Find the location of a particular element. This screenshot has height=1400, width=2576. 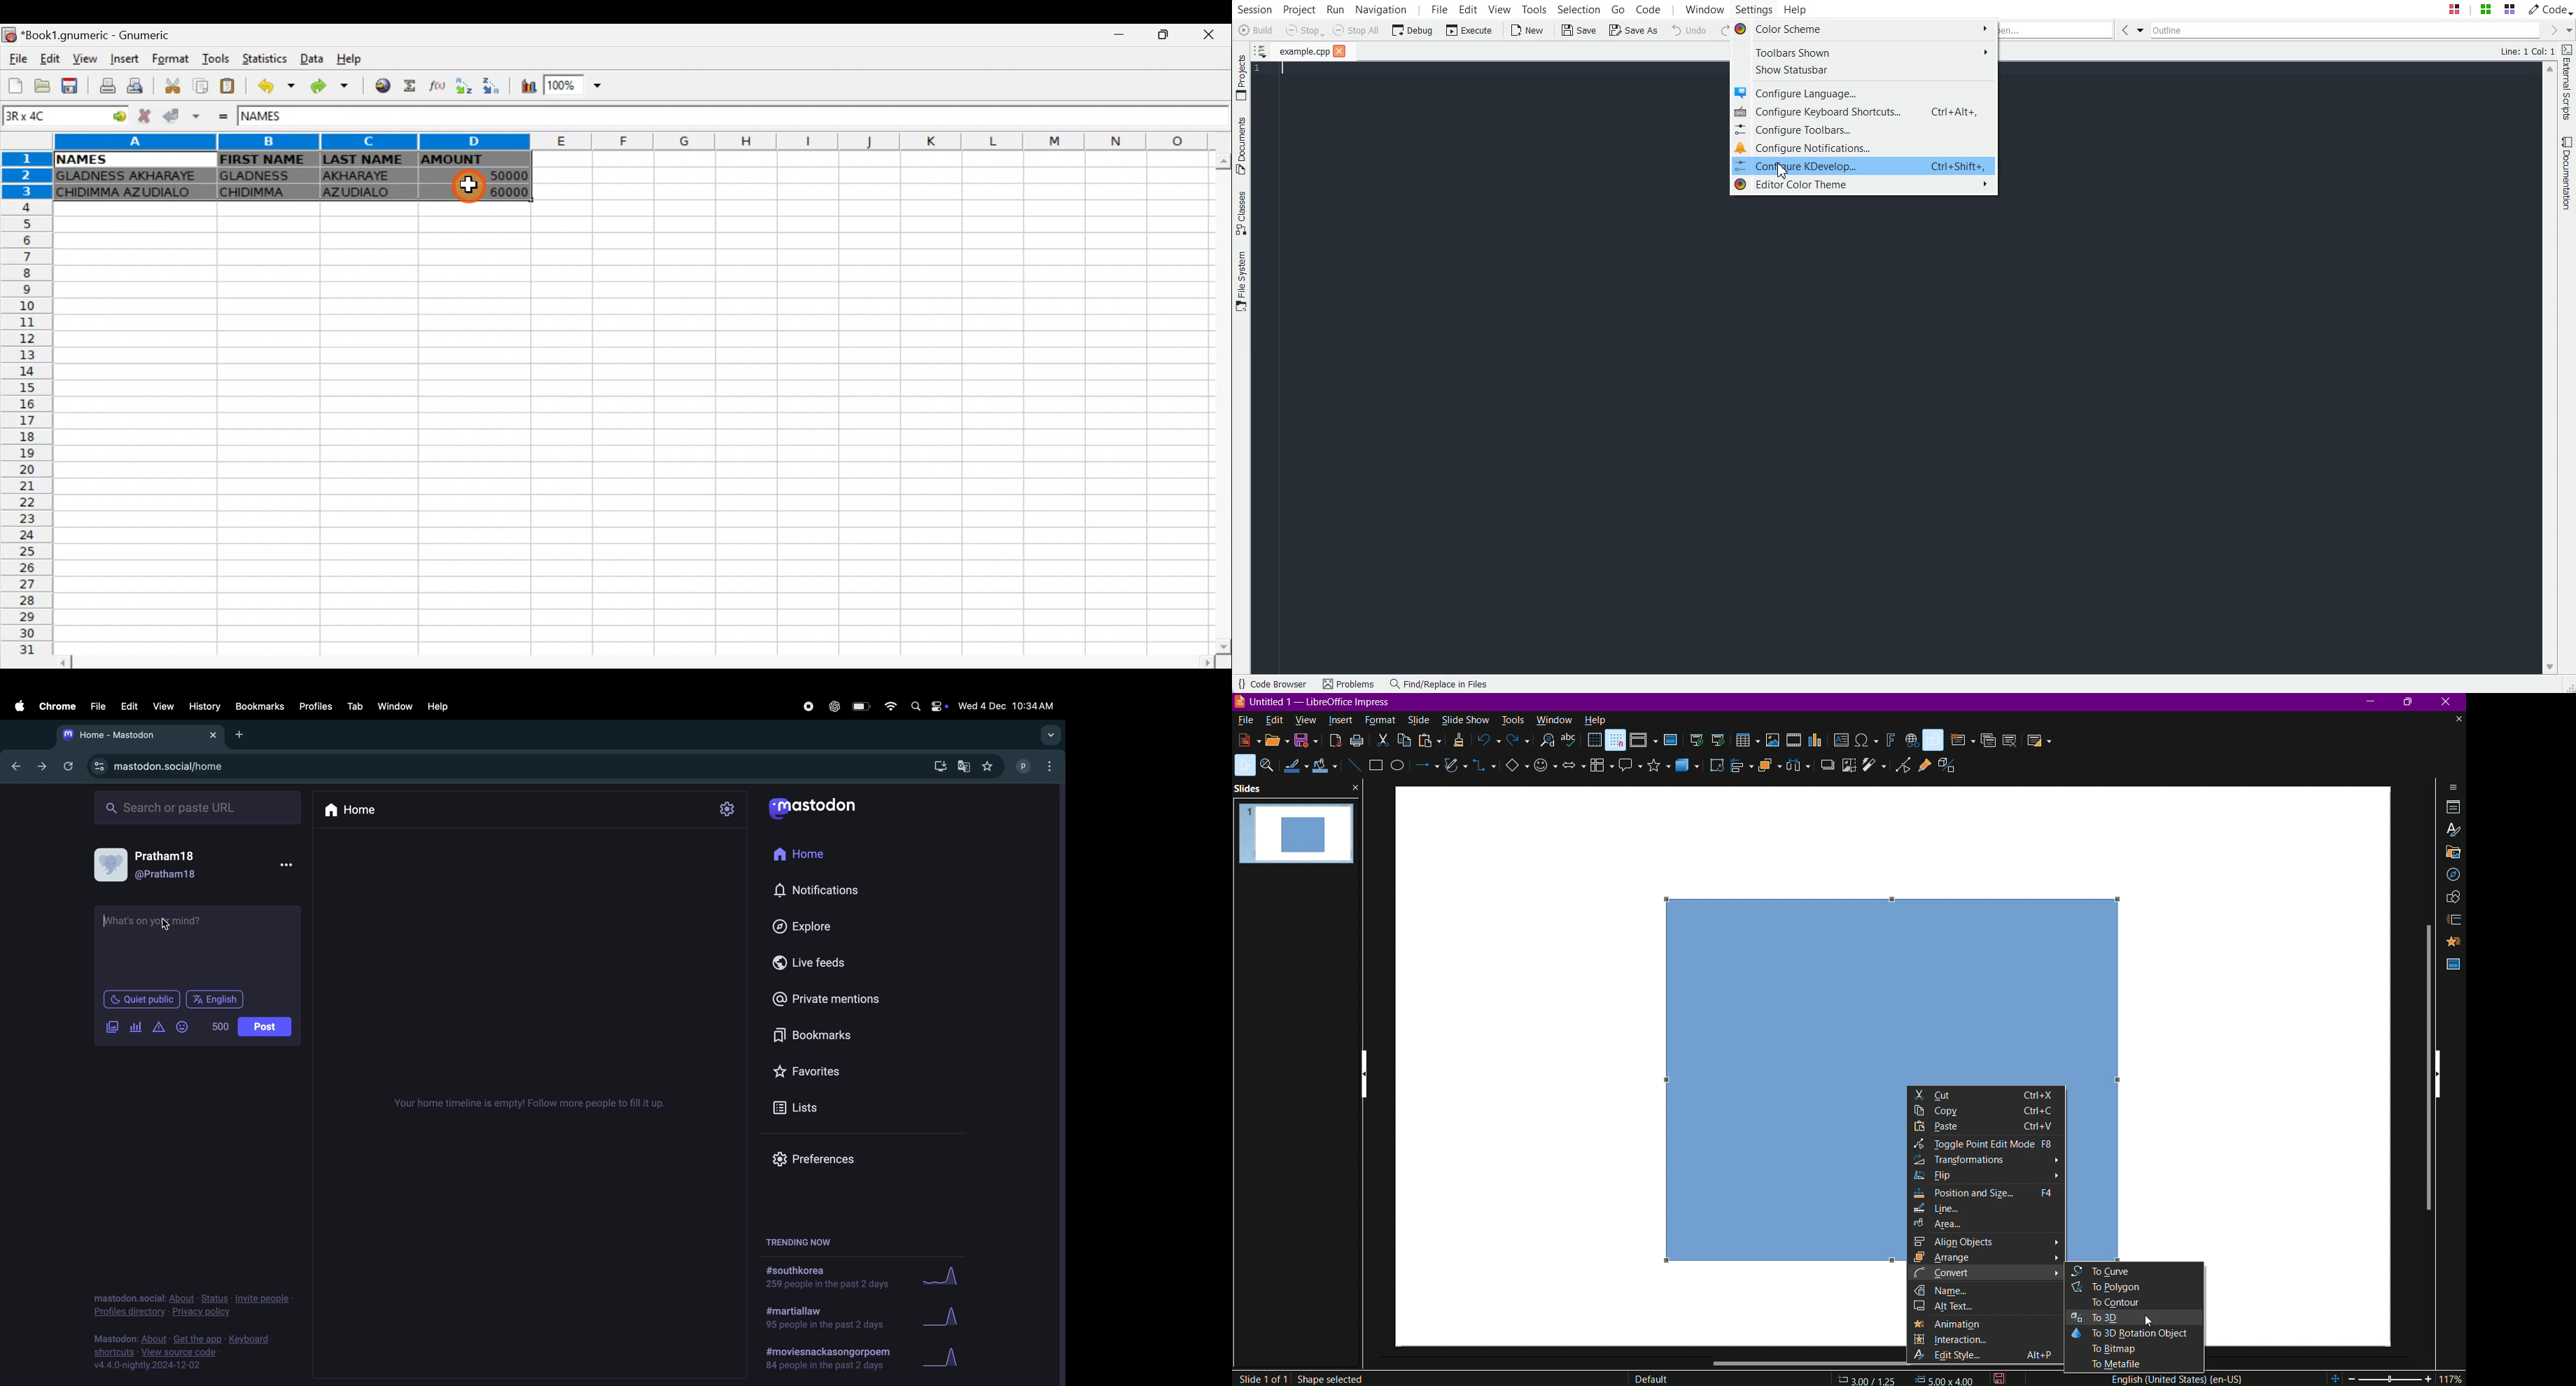

Slide Layout is located at coordinates (2038, 740).